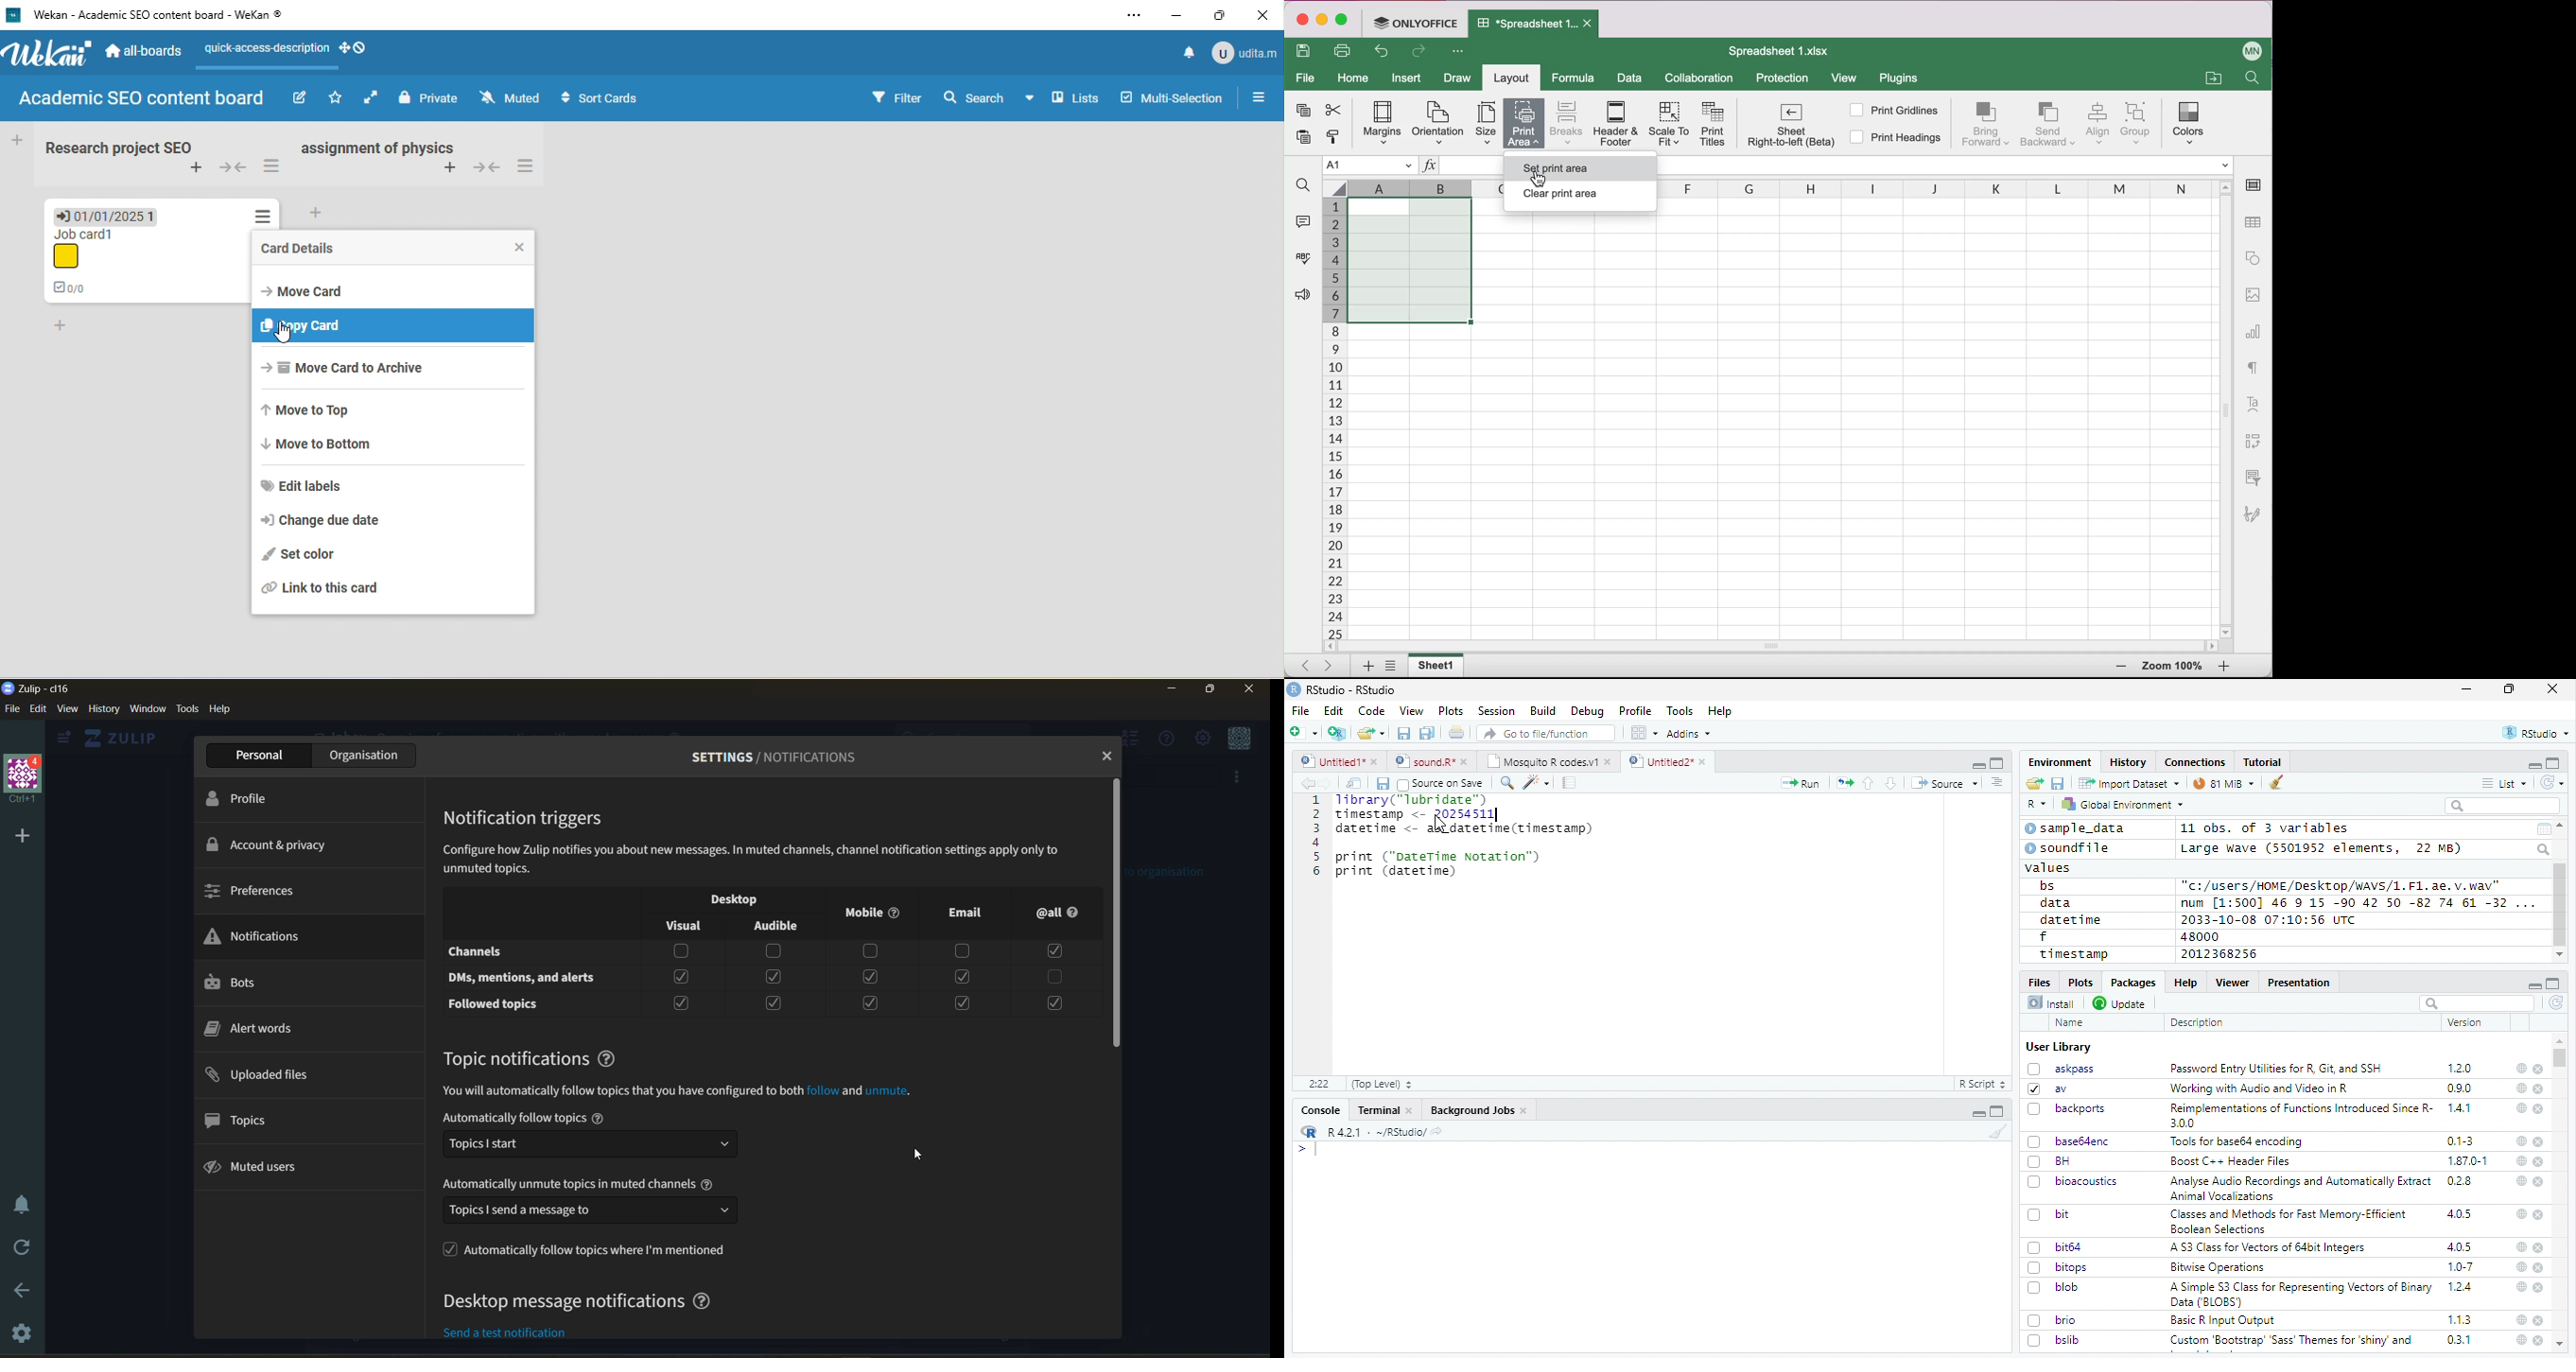 This screenshot has height=1372, width=2576. I want to click on Refresh, so click(2553, 782).